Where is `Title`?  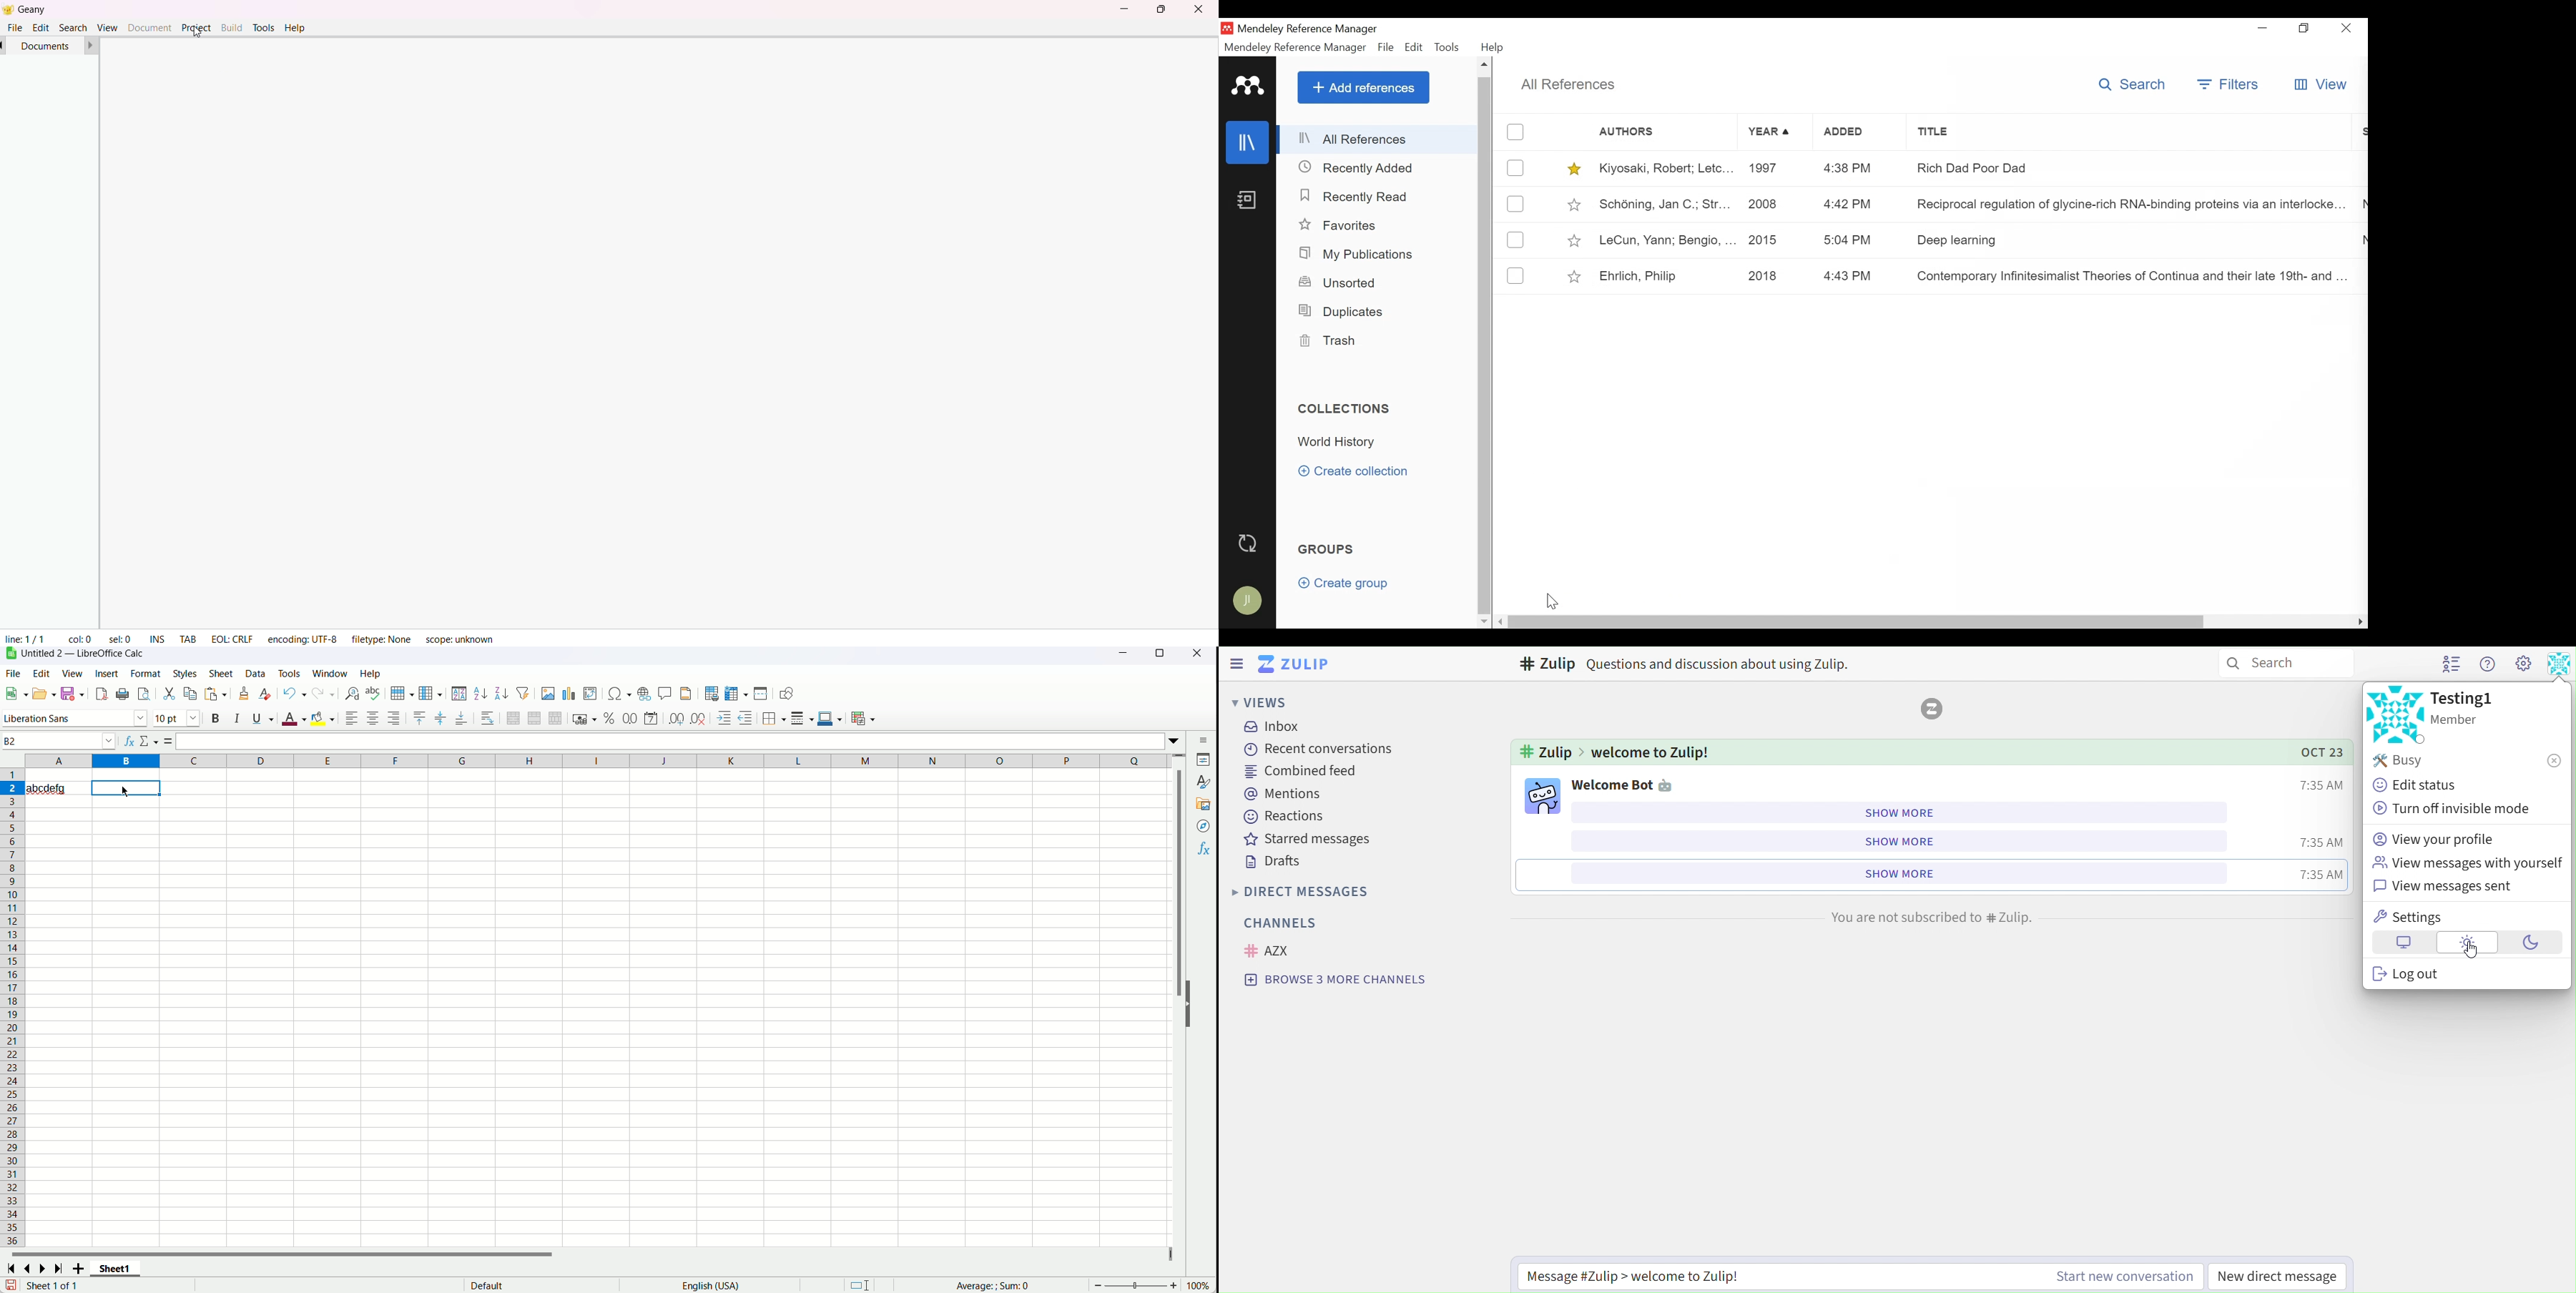
Title is located at coordinates (2126, 135).